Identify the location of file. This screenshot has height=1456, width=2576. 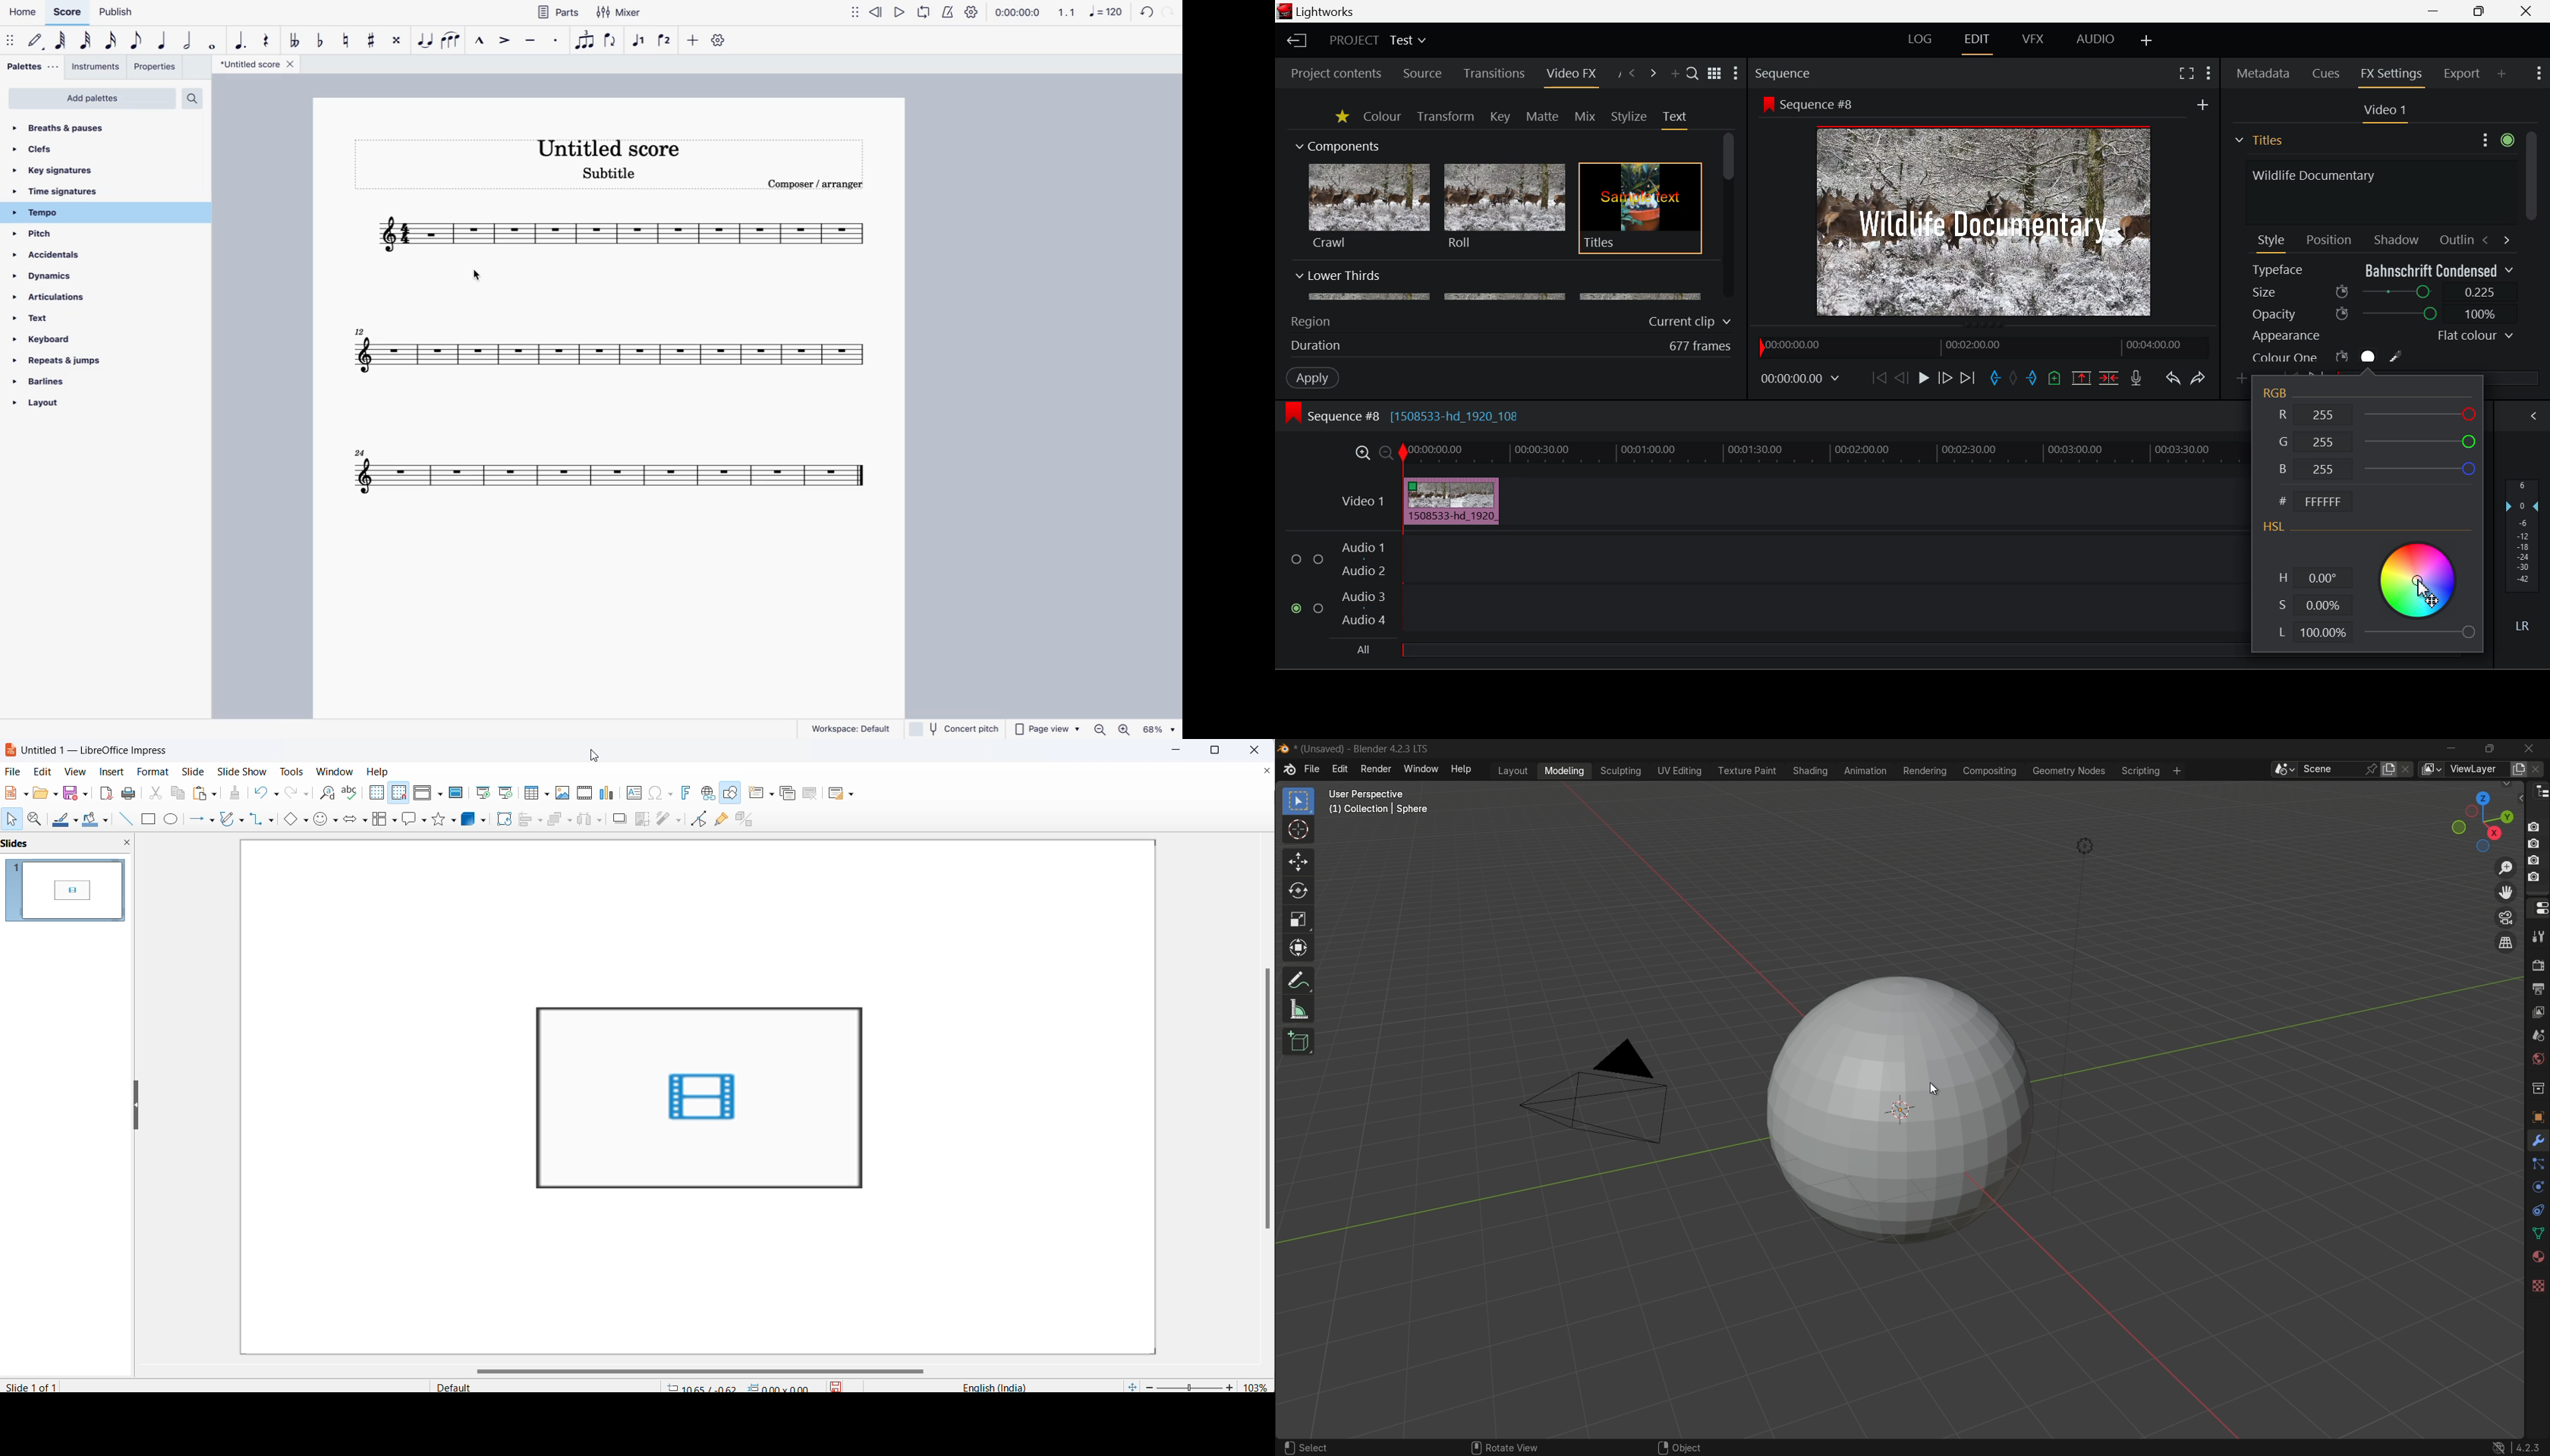
(15, 772).